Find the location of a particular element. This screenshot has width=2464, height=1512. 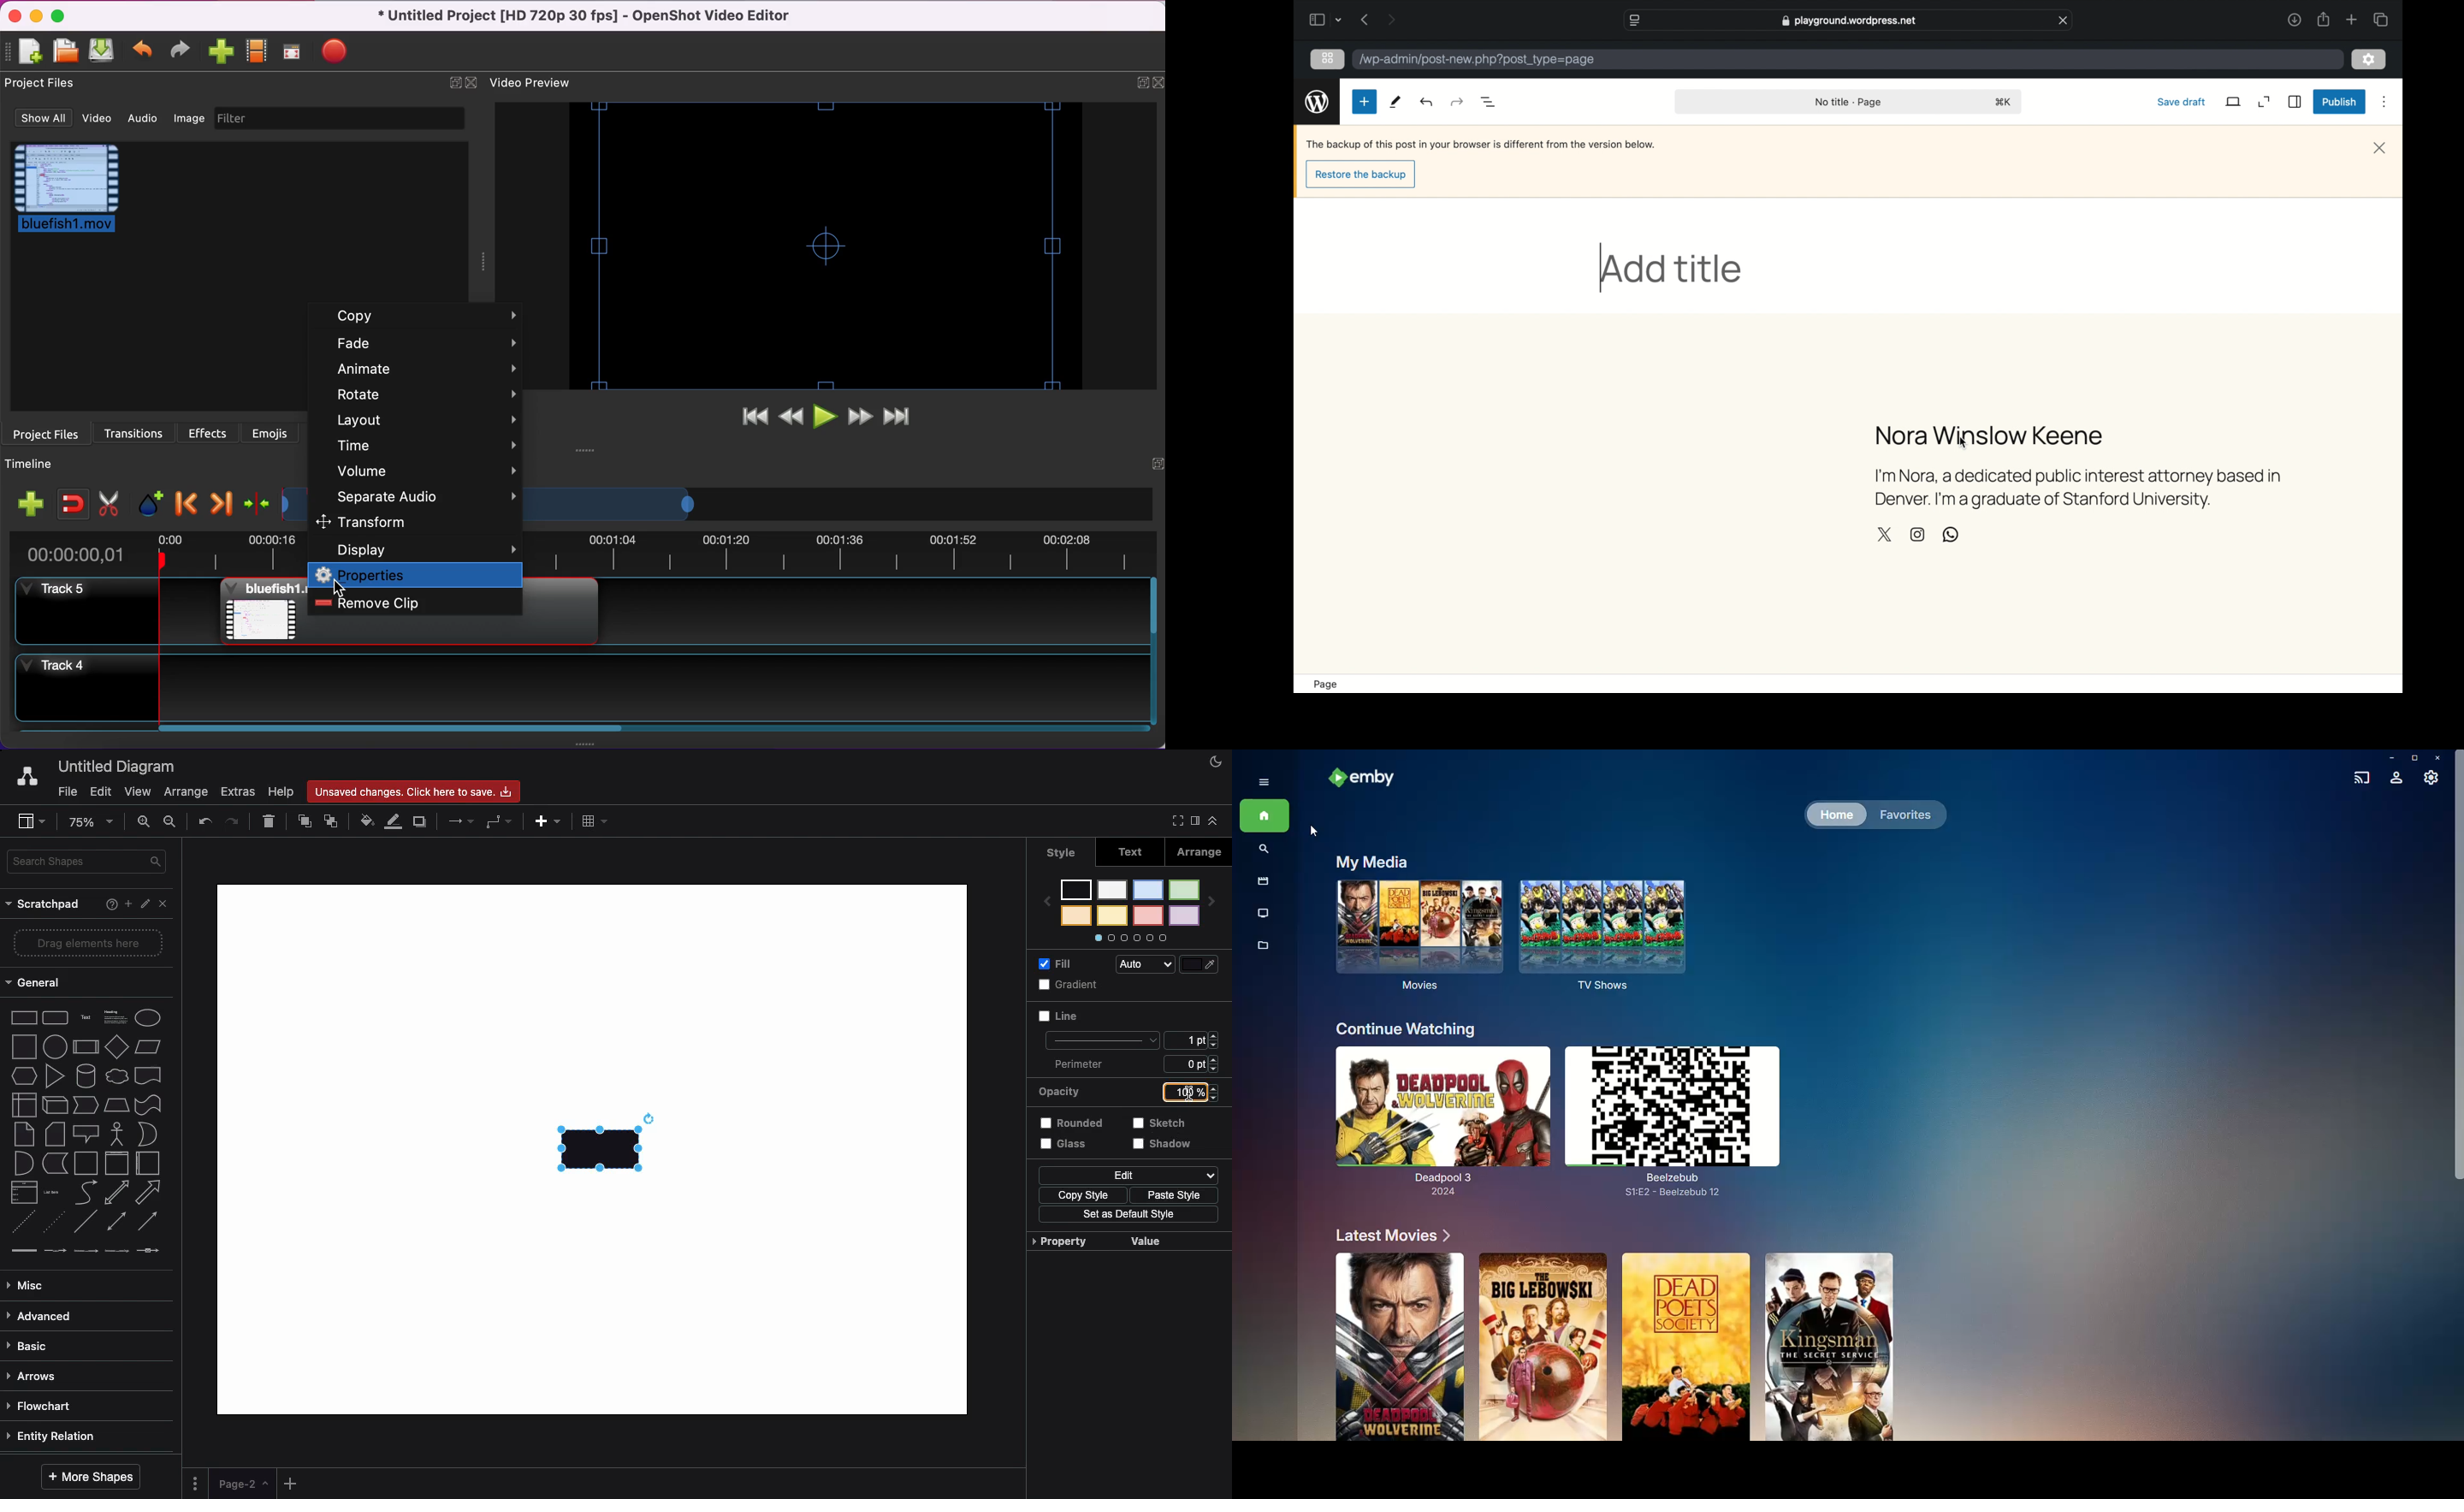

expand/hide is located at coordinates (454, 81).